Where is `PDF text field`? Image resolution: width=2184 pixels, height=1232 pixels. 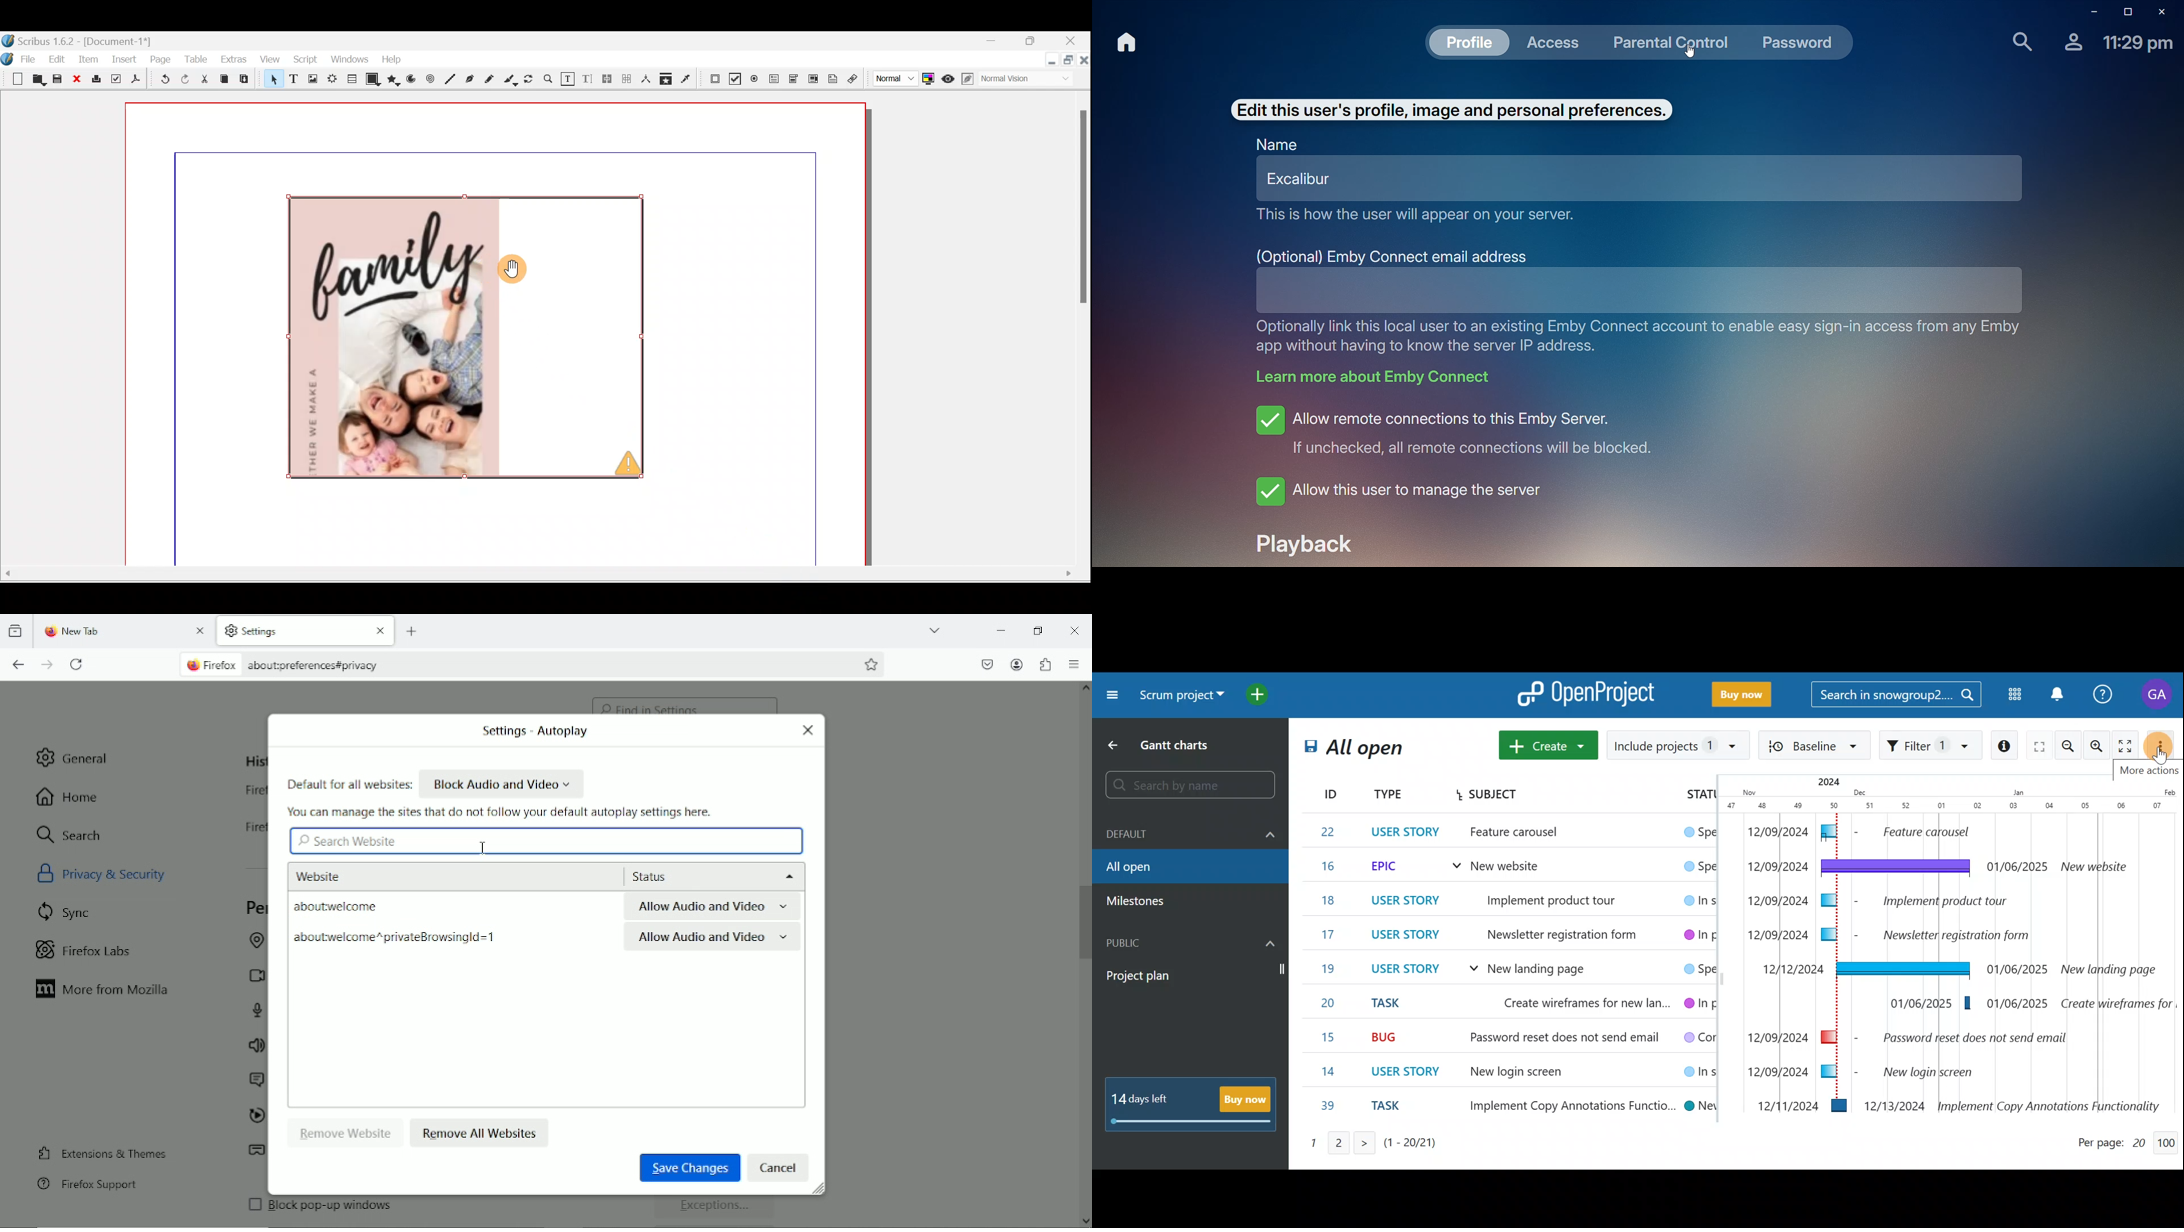 PDF text field is located at coordinates (774, 79).